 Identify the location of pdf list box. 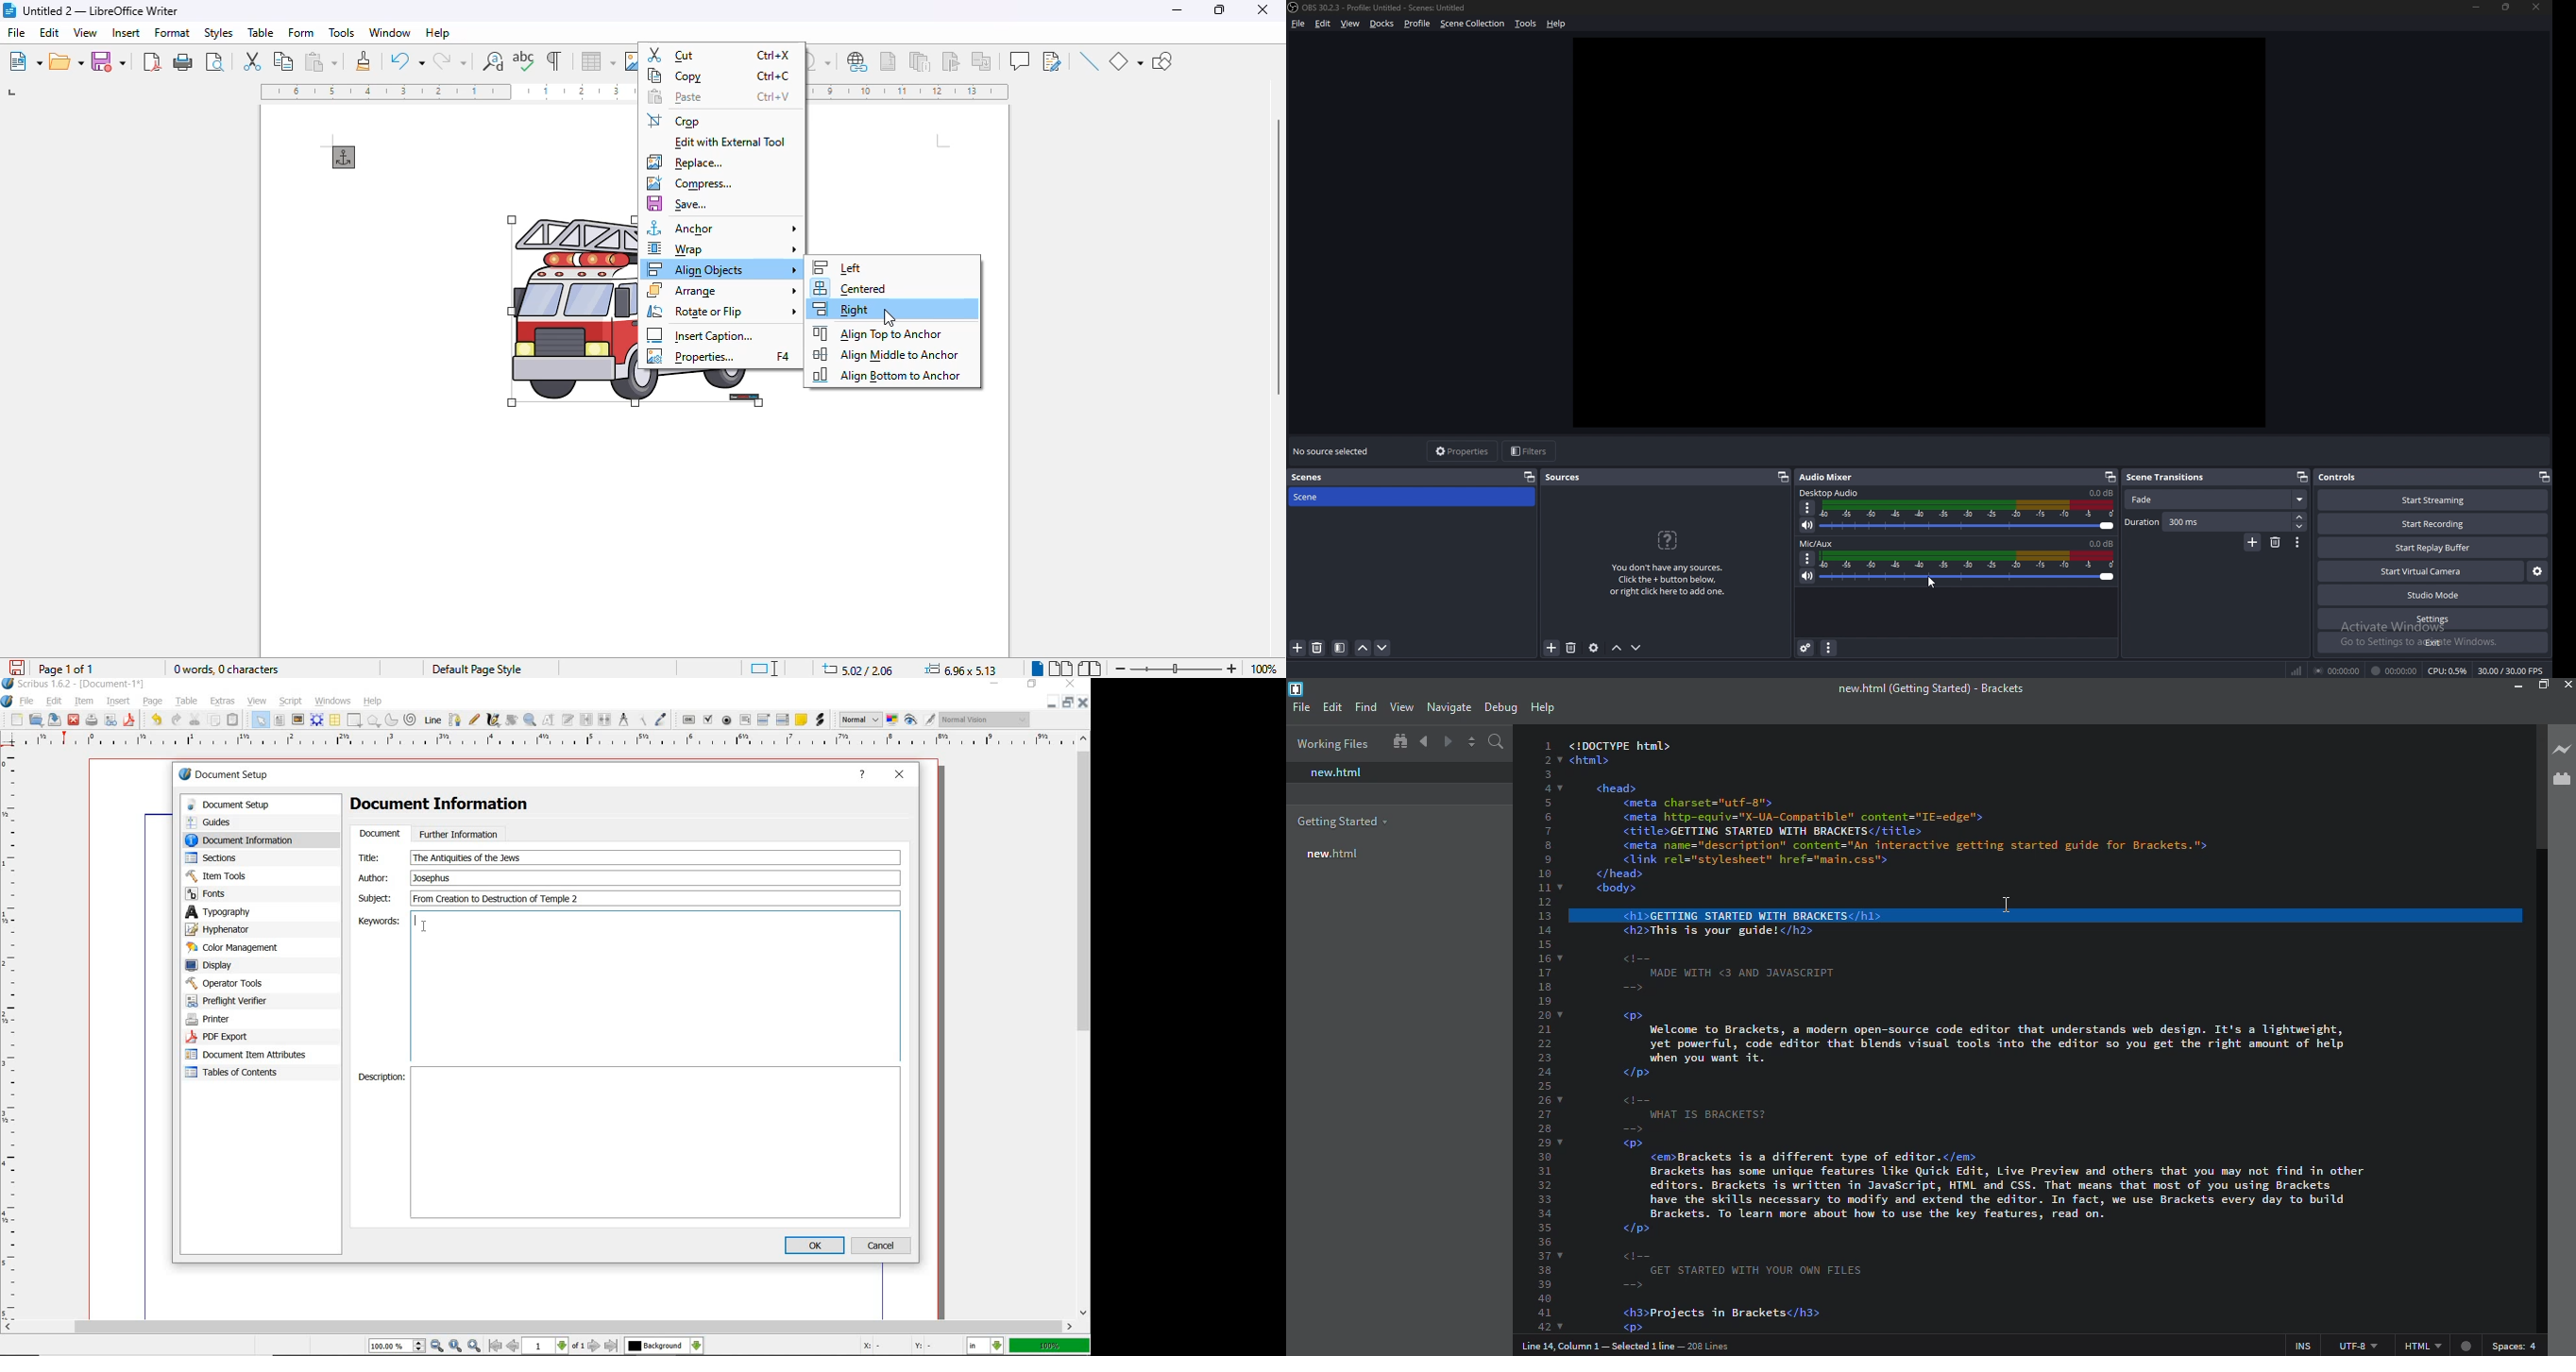
(782, 720).